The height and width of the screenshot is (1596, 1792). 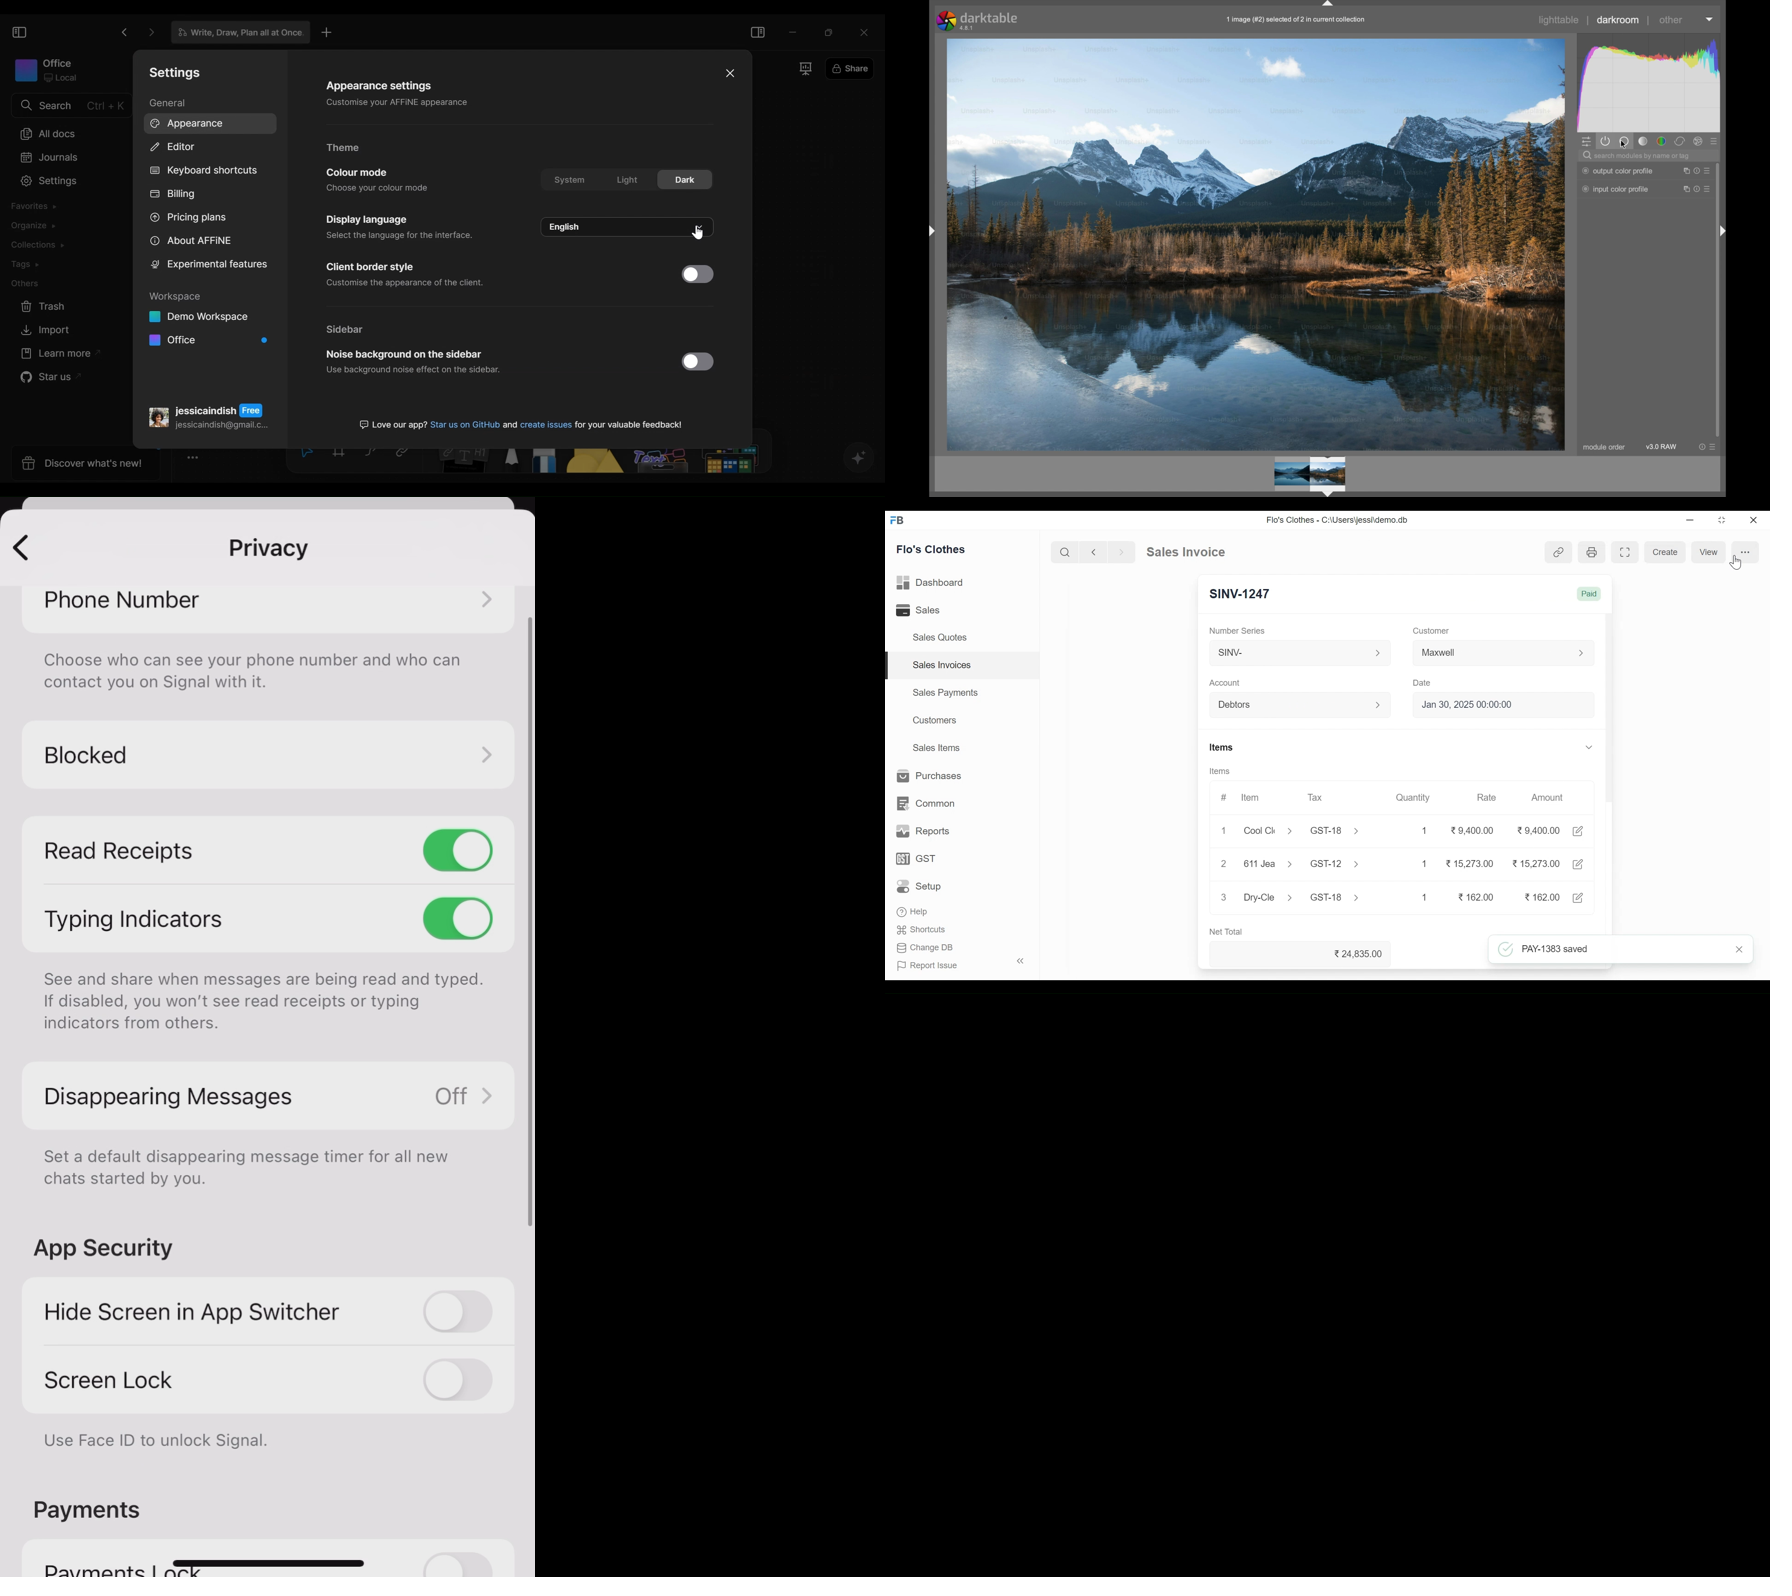 I want to click on Quantity, so click(x=1417, y=798).